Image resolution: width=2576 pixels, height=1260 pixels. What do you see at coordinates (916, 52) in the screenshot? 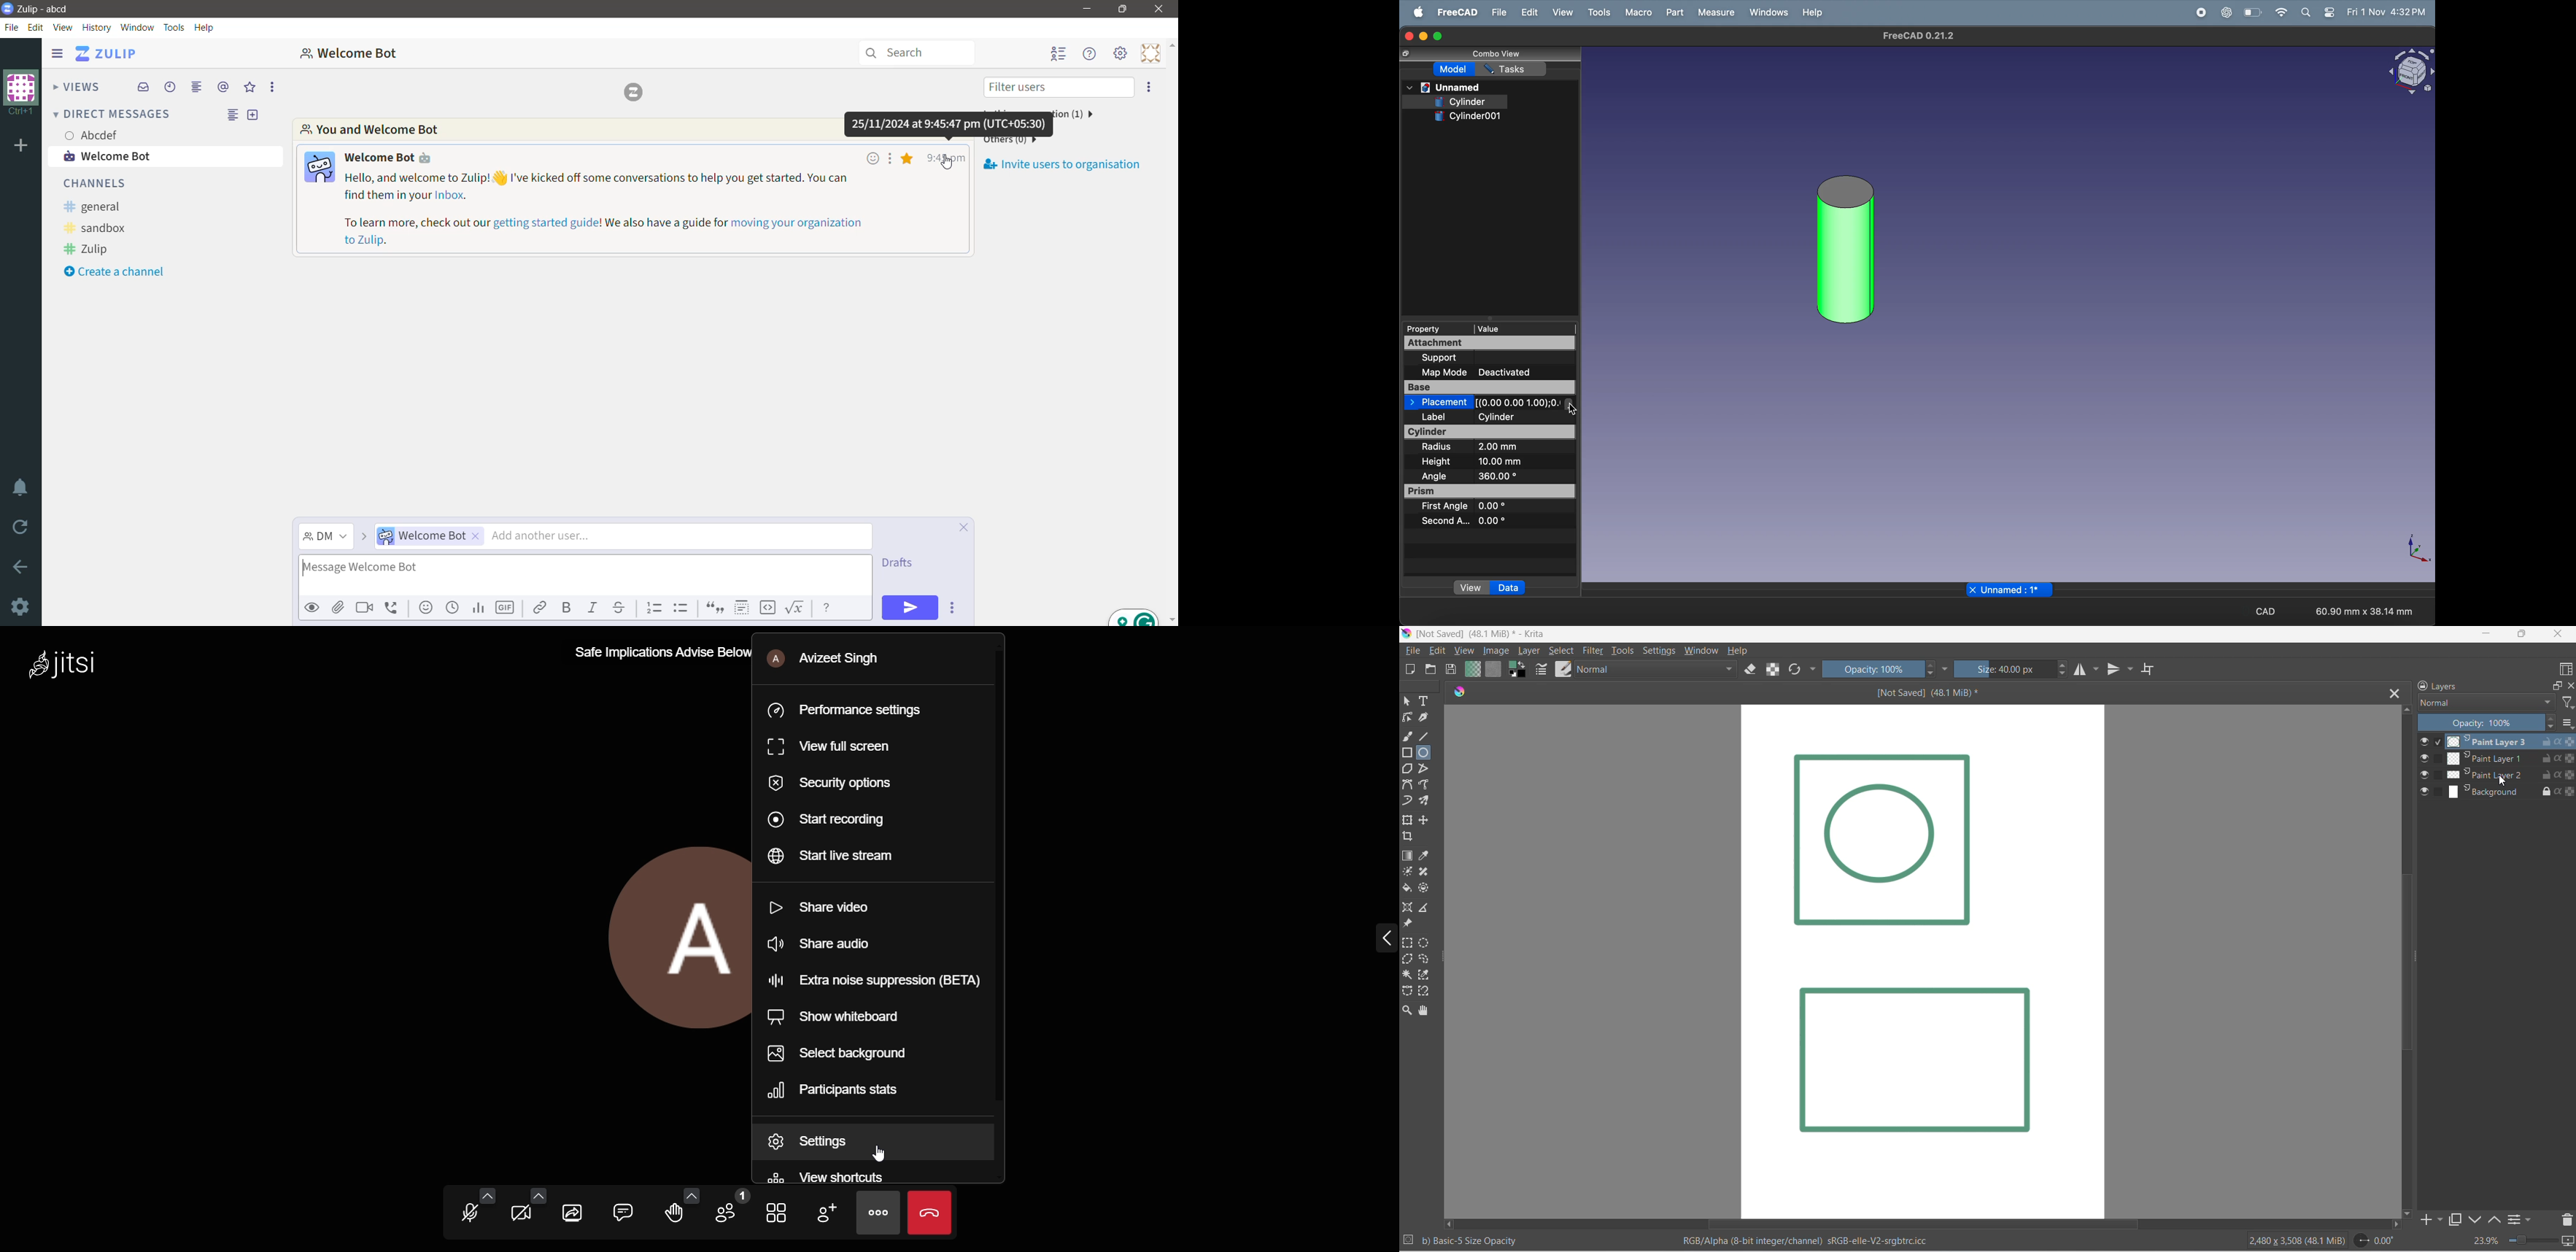
I see `Search` at bounding box center [916, 52].